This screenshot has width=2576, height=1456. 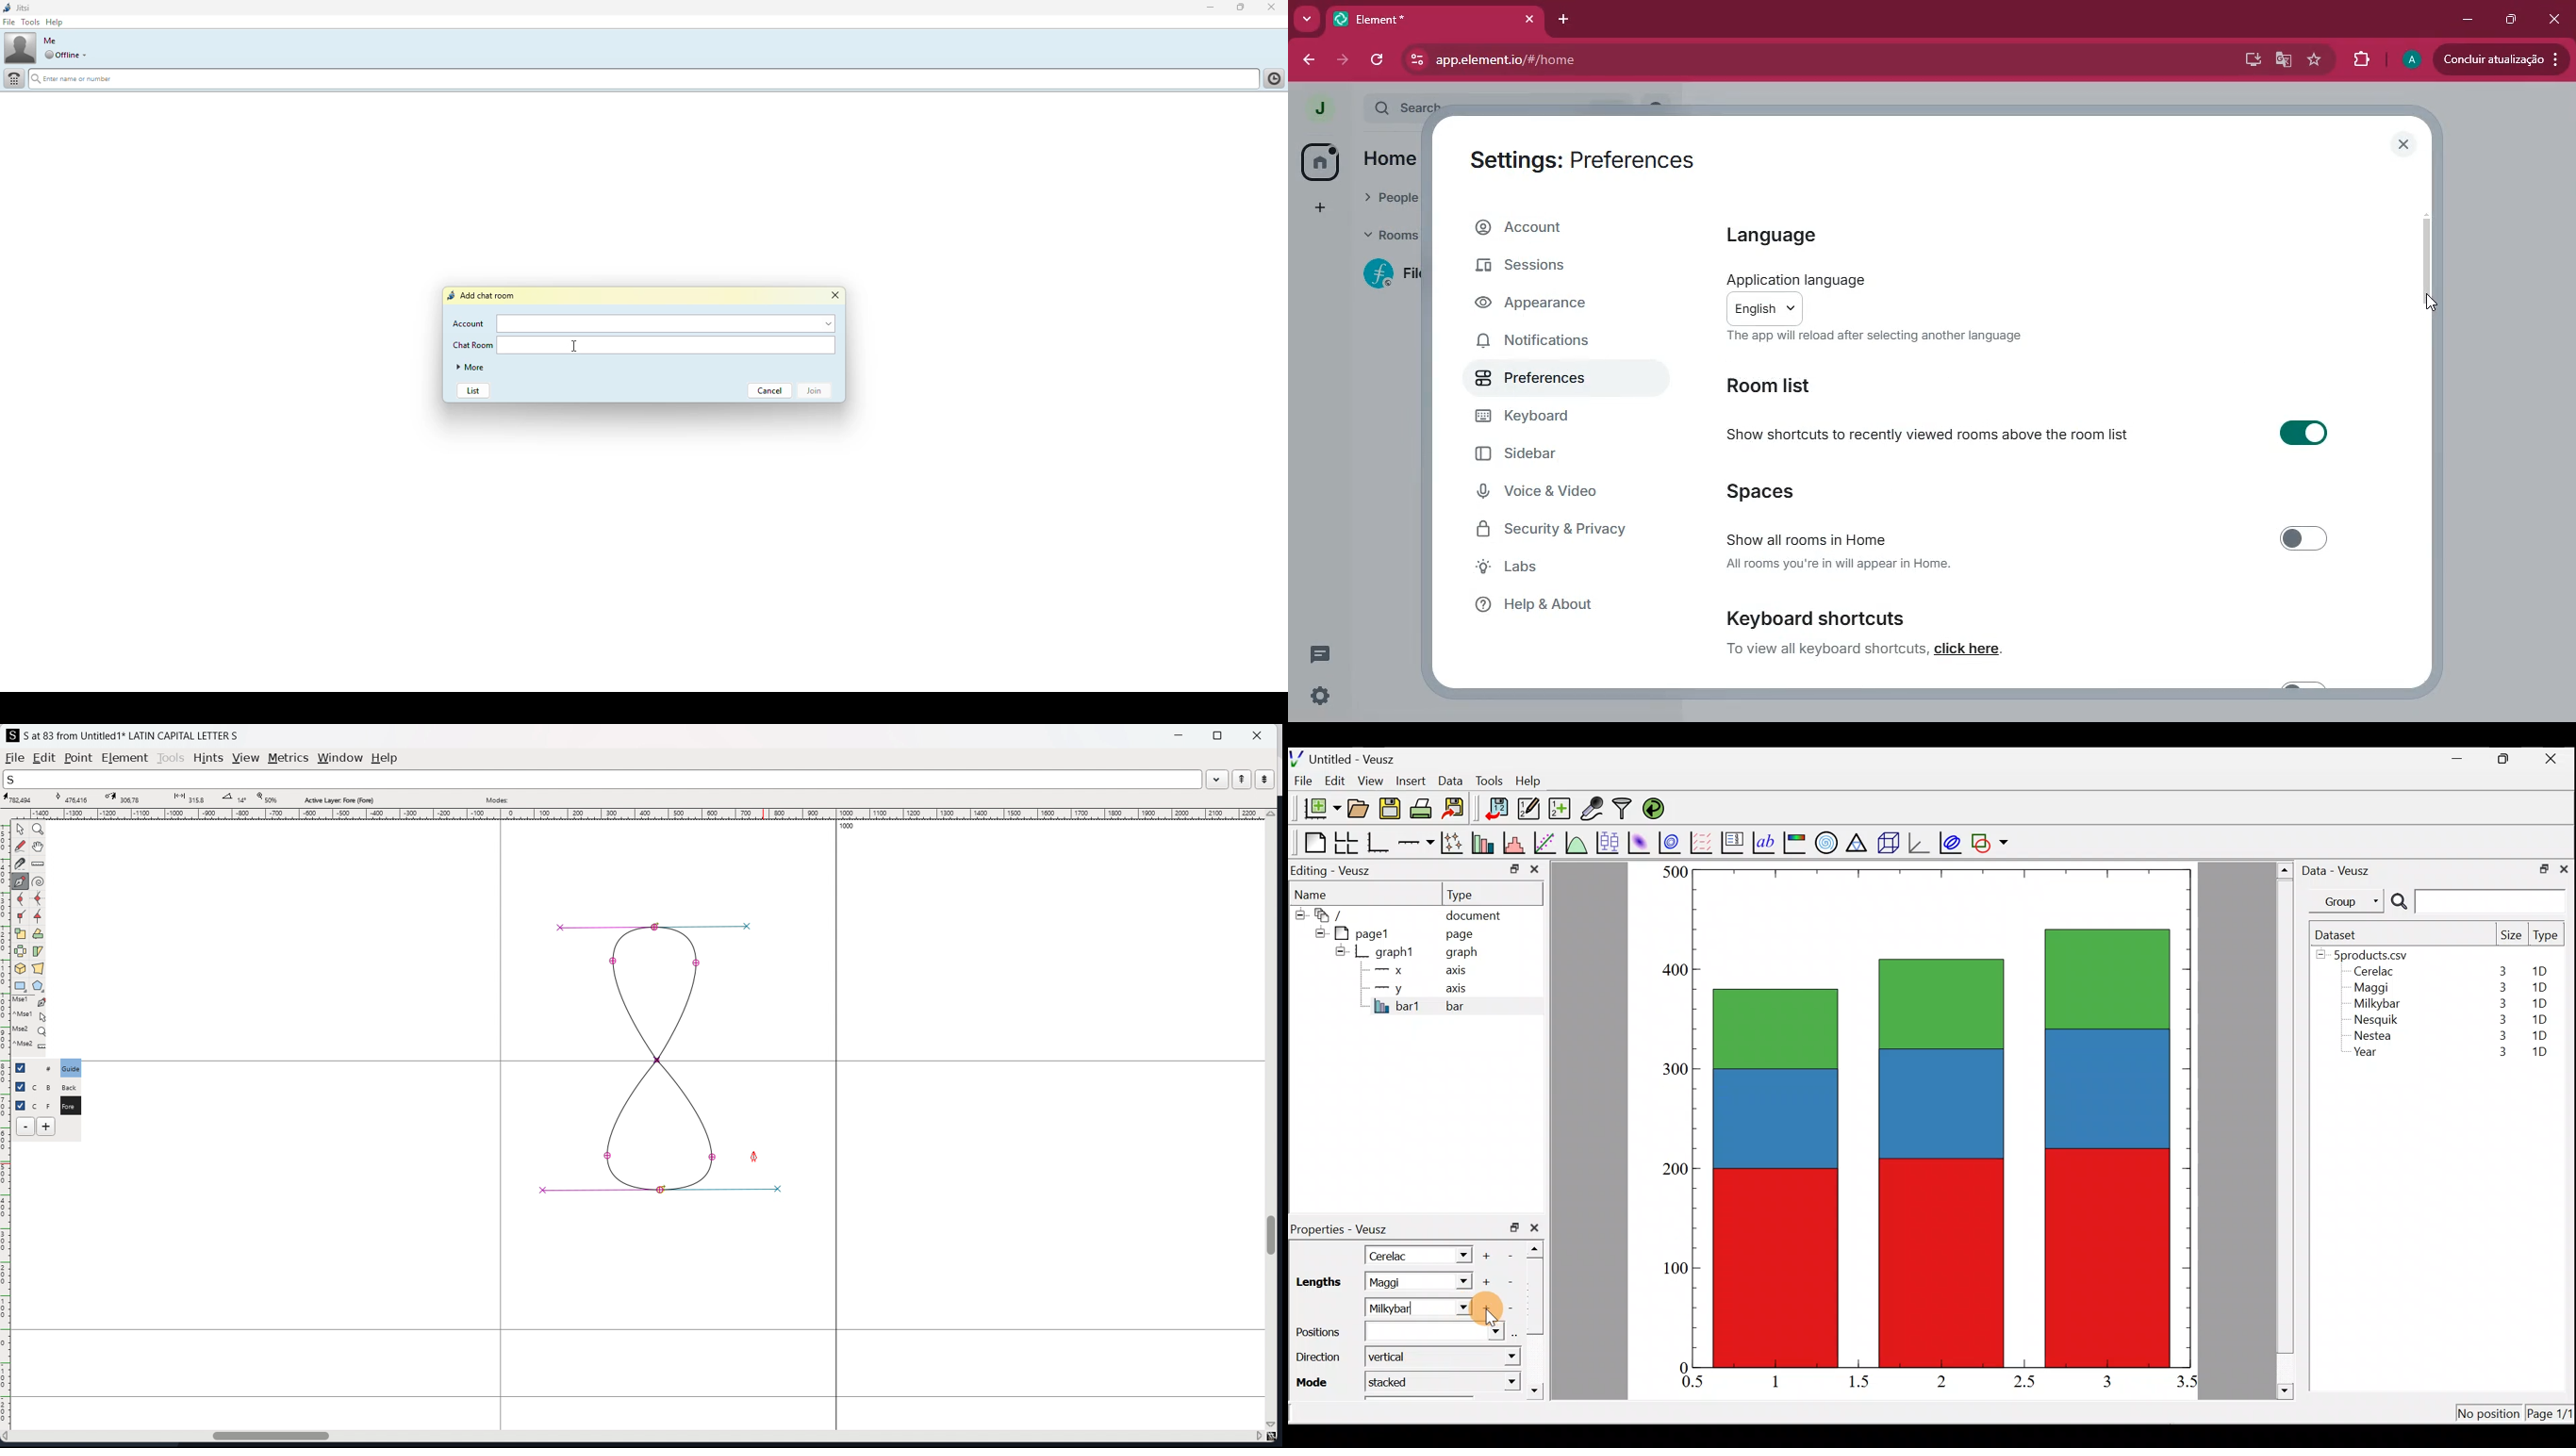 I want to click on Add another item, so click(x=1488, y=1254).